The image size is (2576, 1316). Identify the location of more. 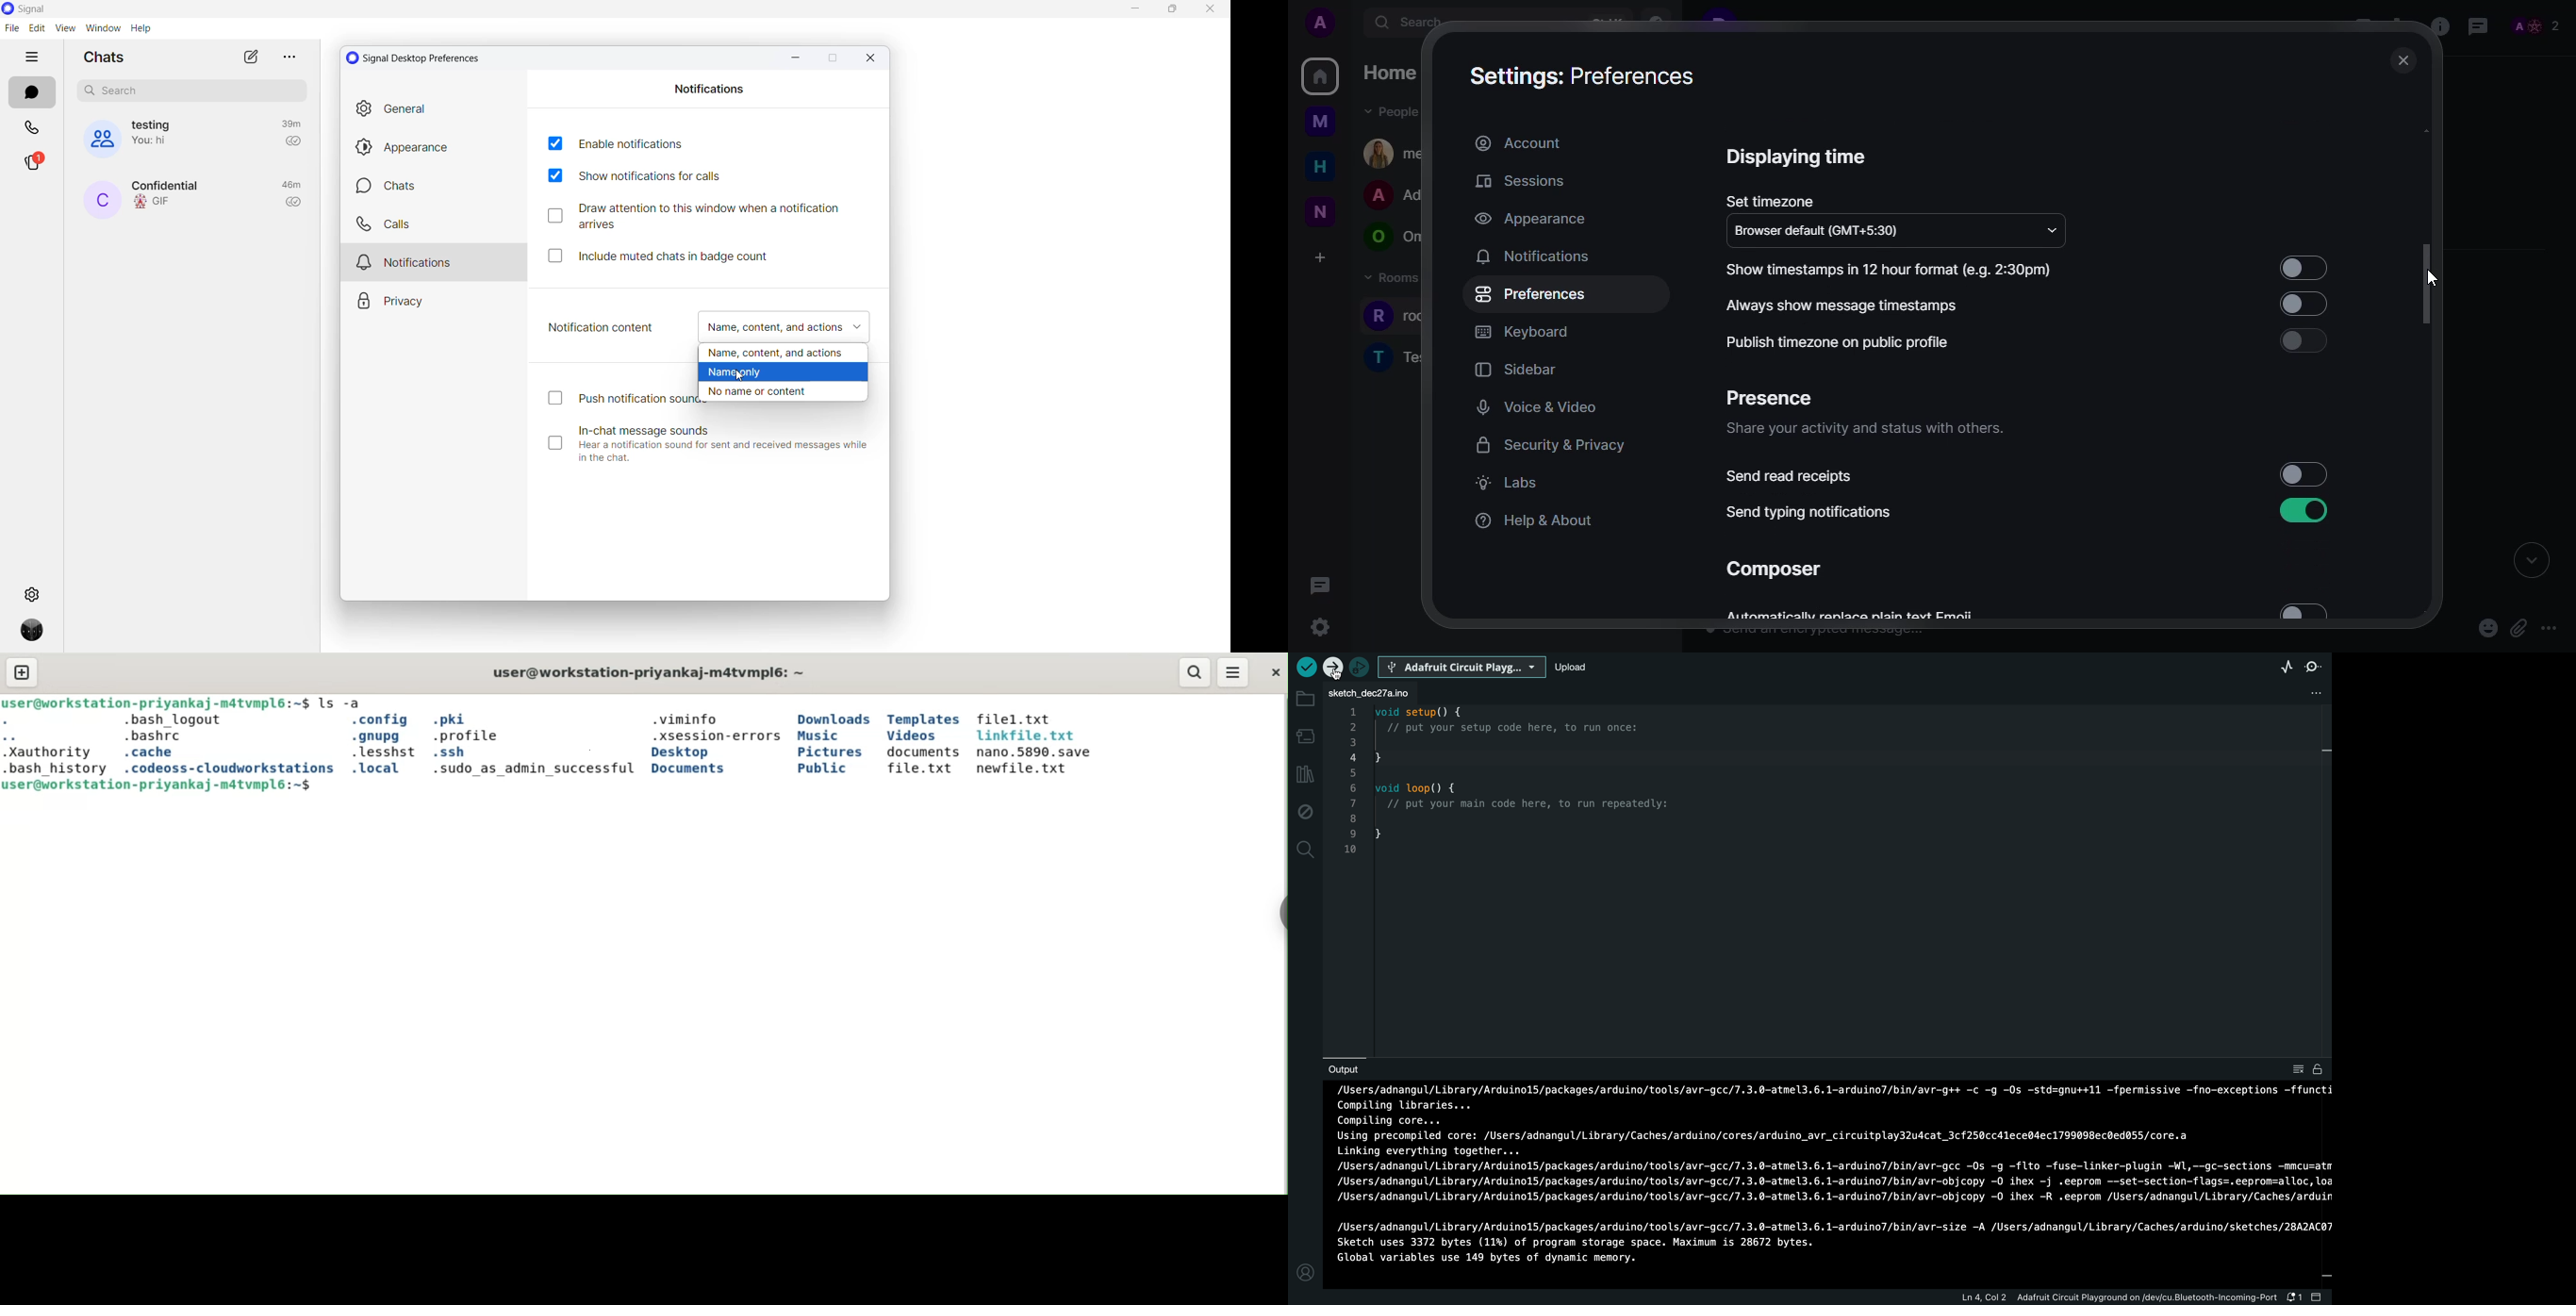
(2551, 624).